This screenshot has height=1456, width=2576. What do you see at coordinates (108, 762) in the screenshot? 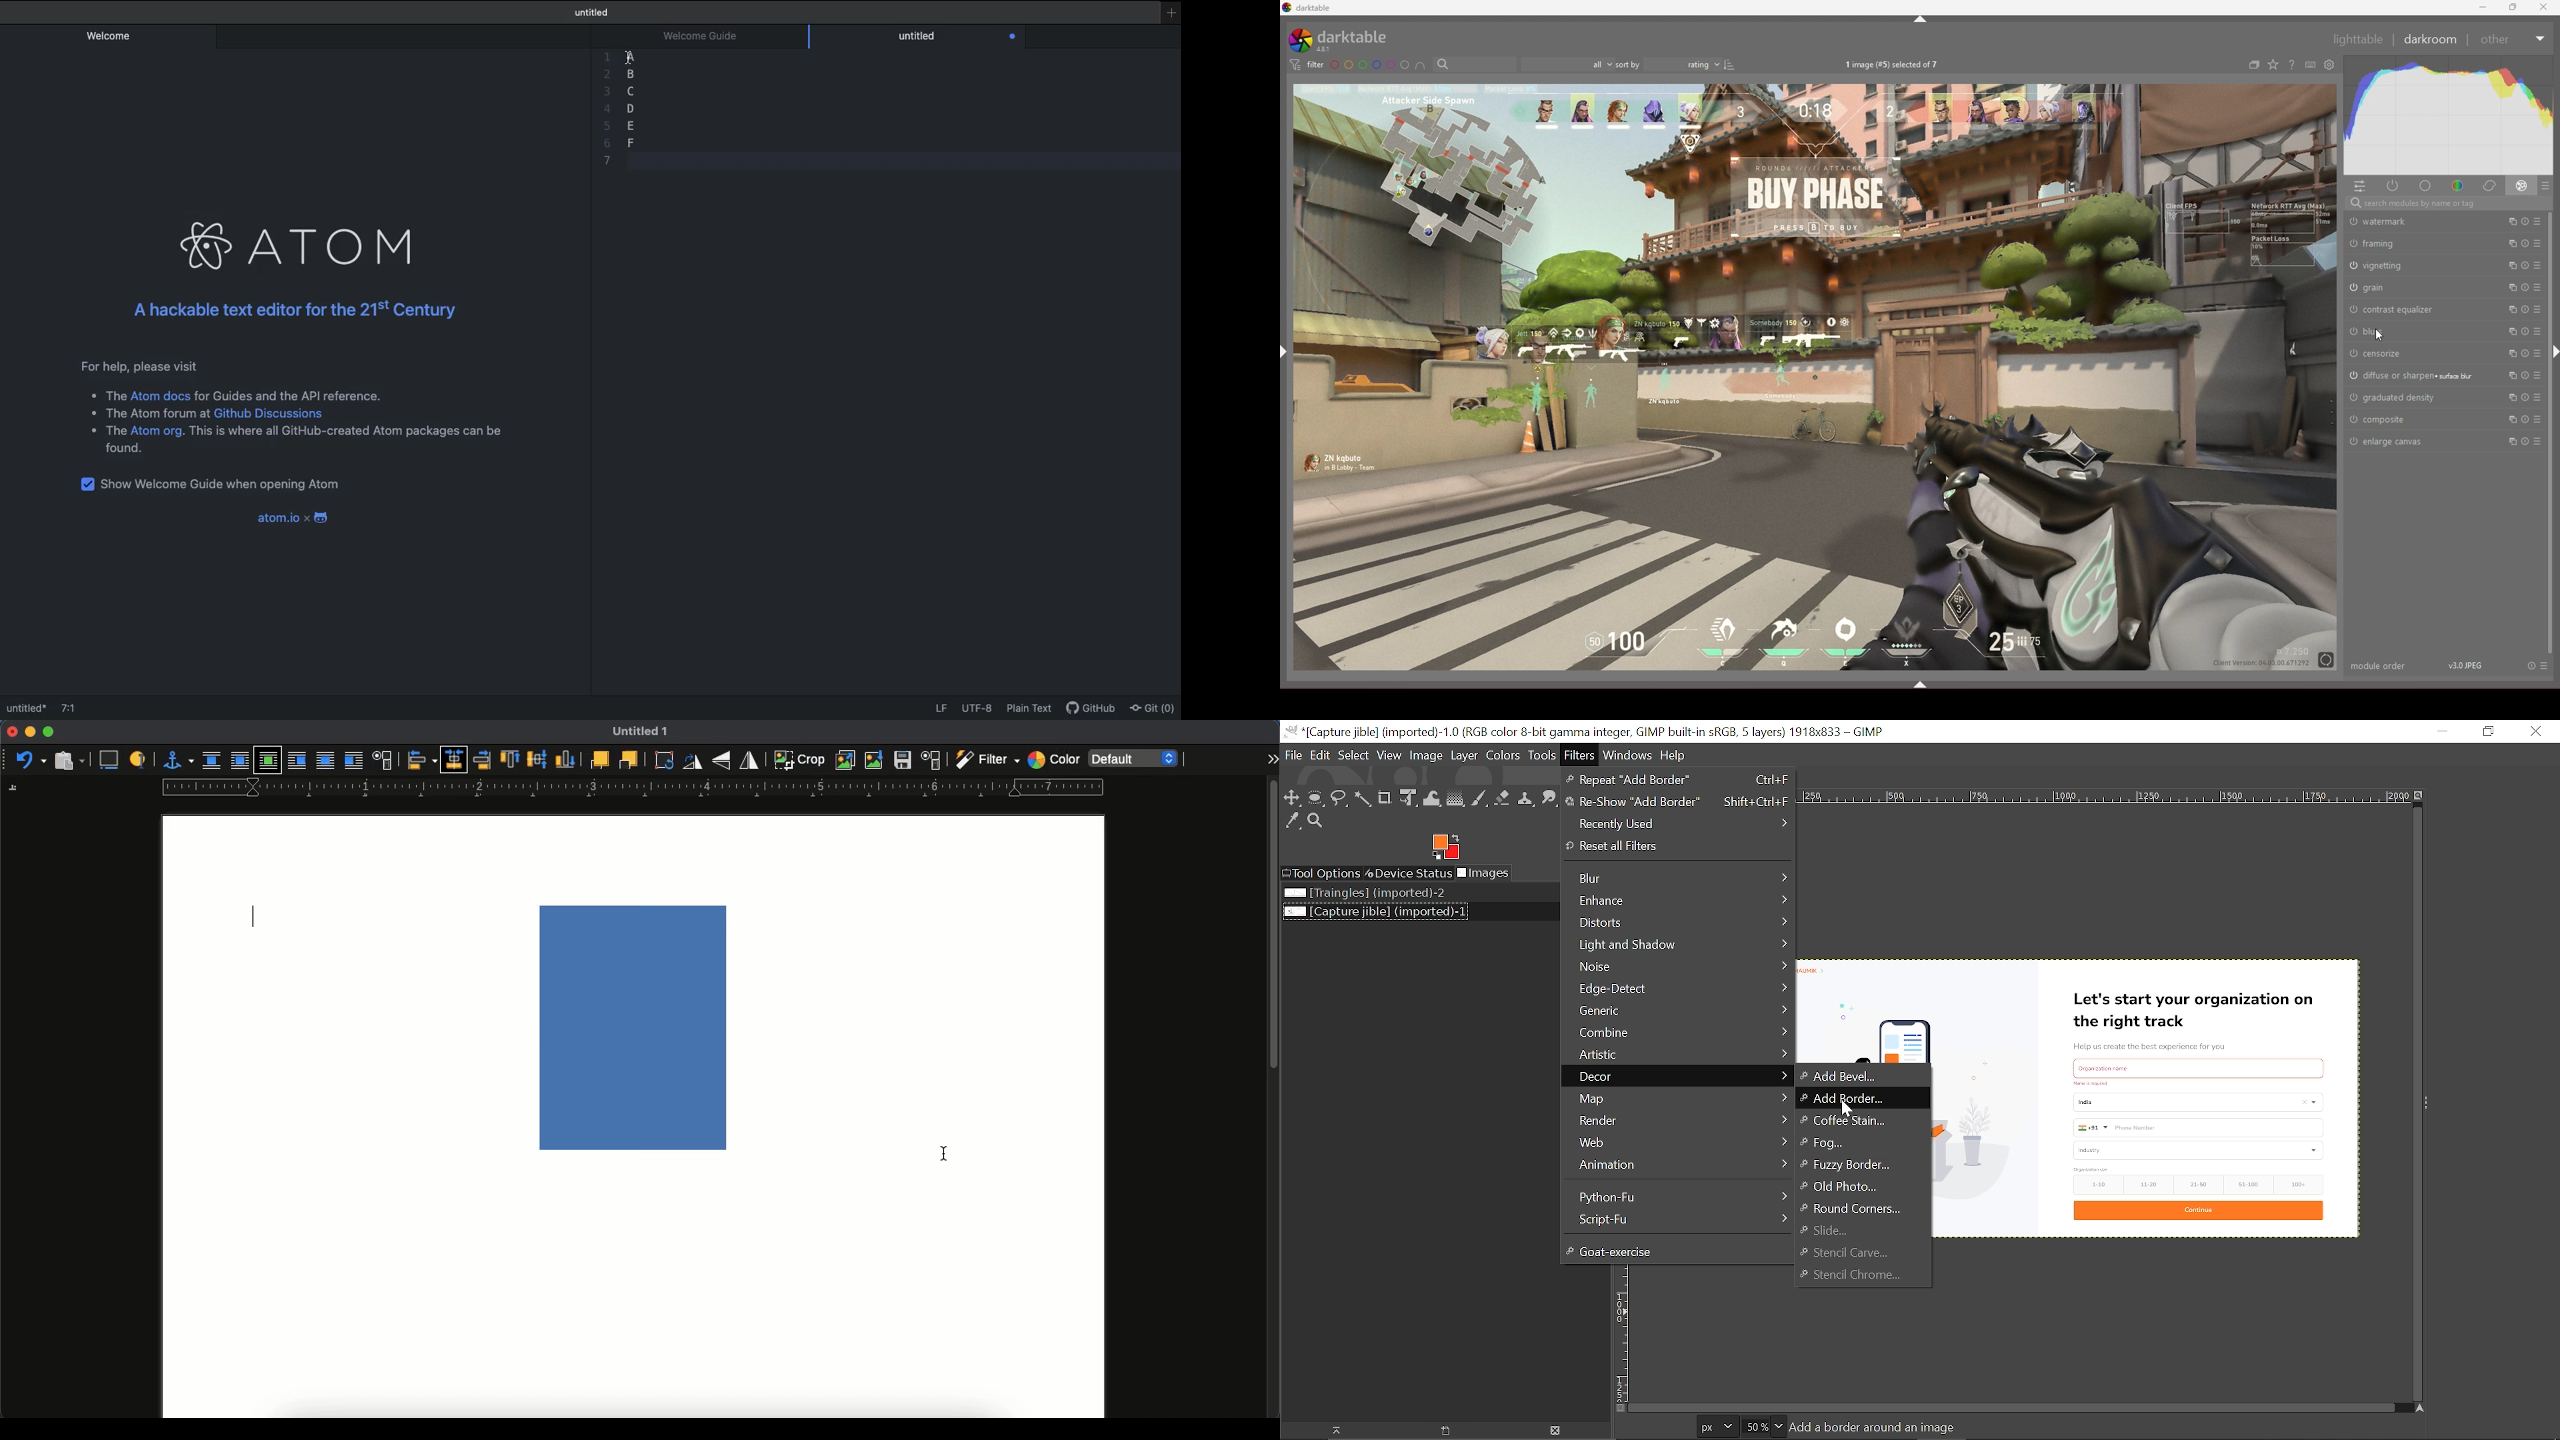
I see `caption` at bounding box center [108, 762].